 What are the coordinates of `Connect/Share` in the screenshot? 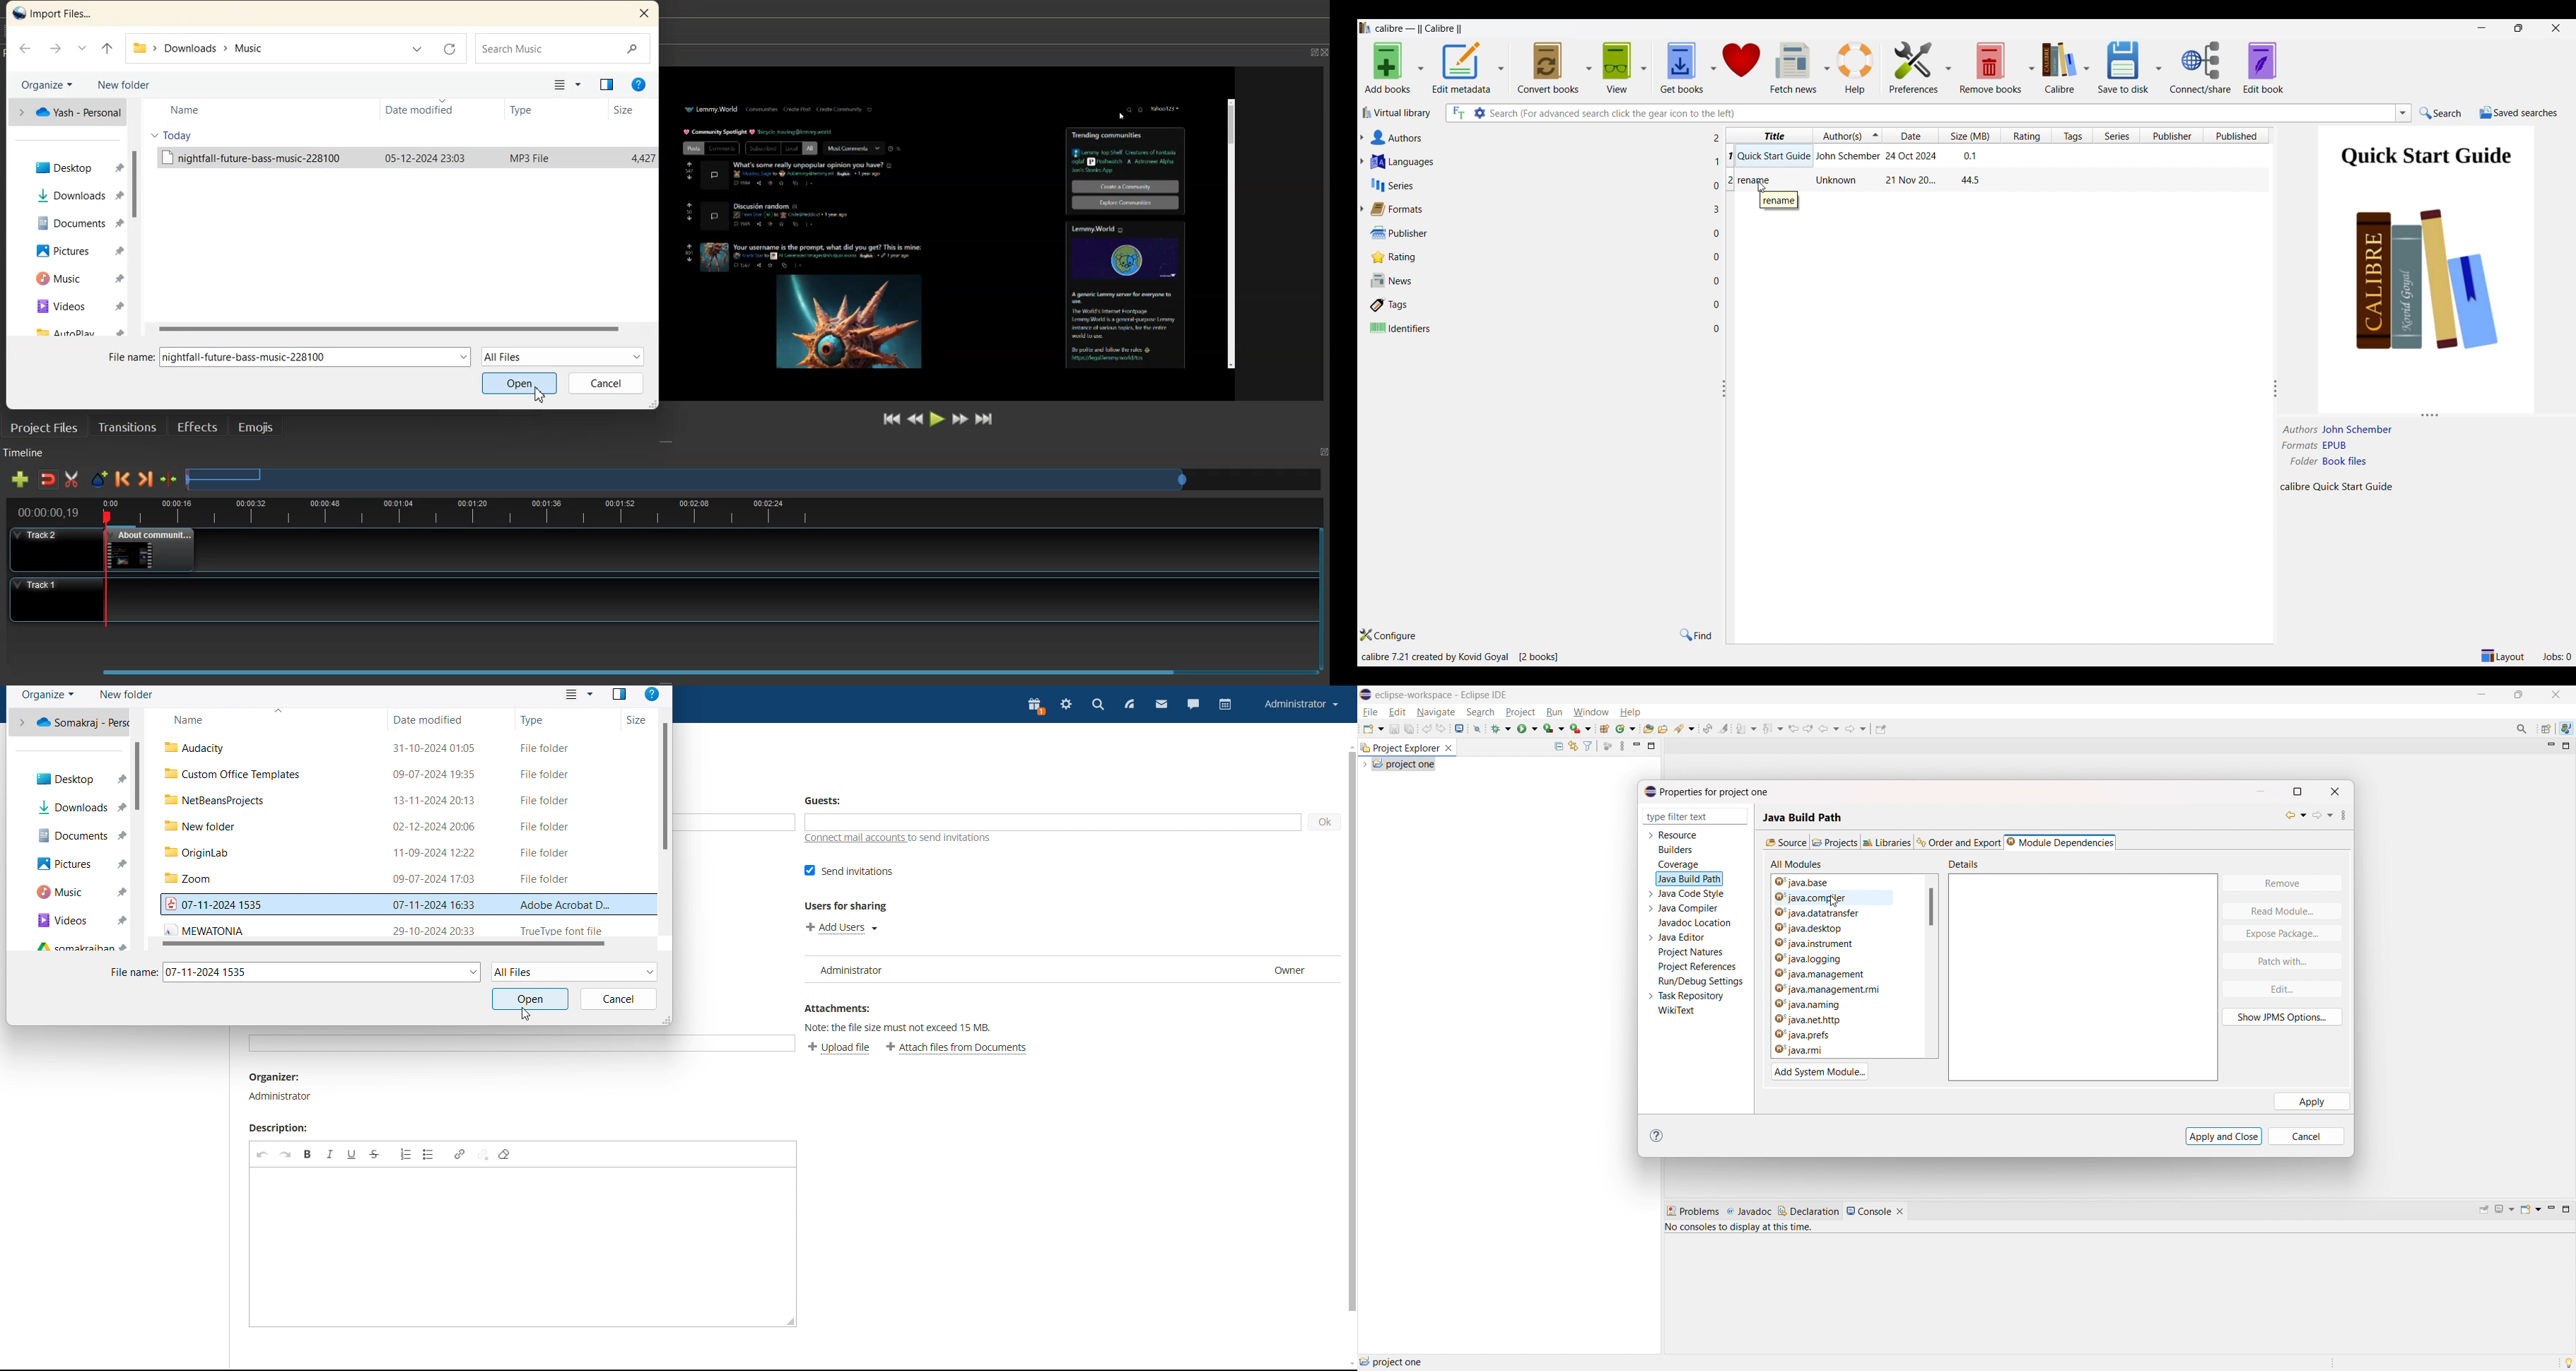 It's located at (2200, 67).